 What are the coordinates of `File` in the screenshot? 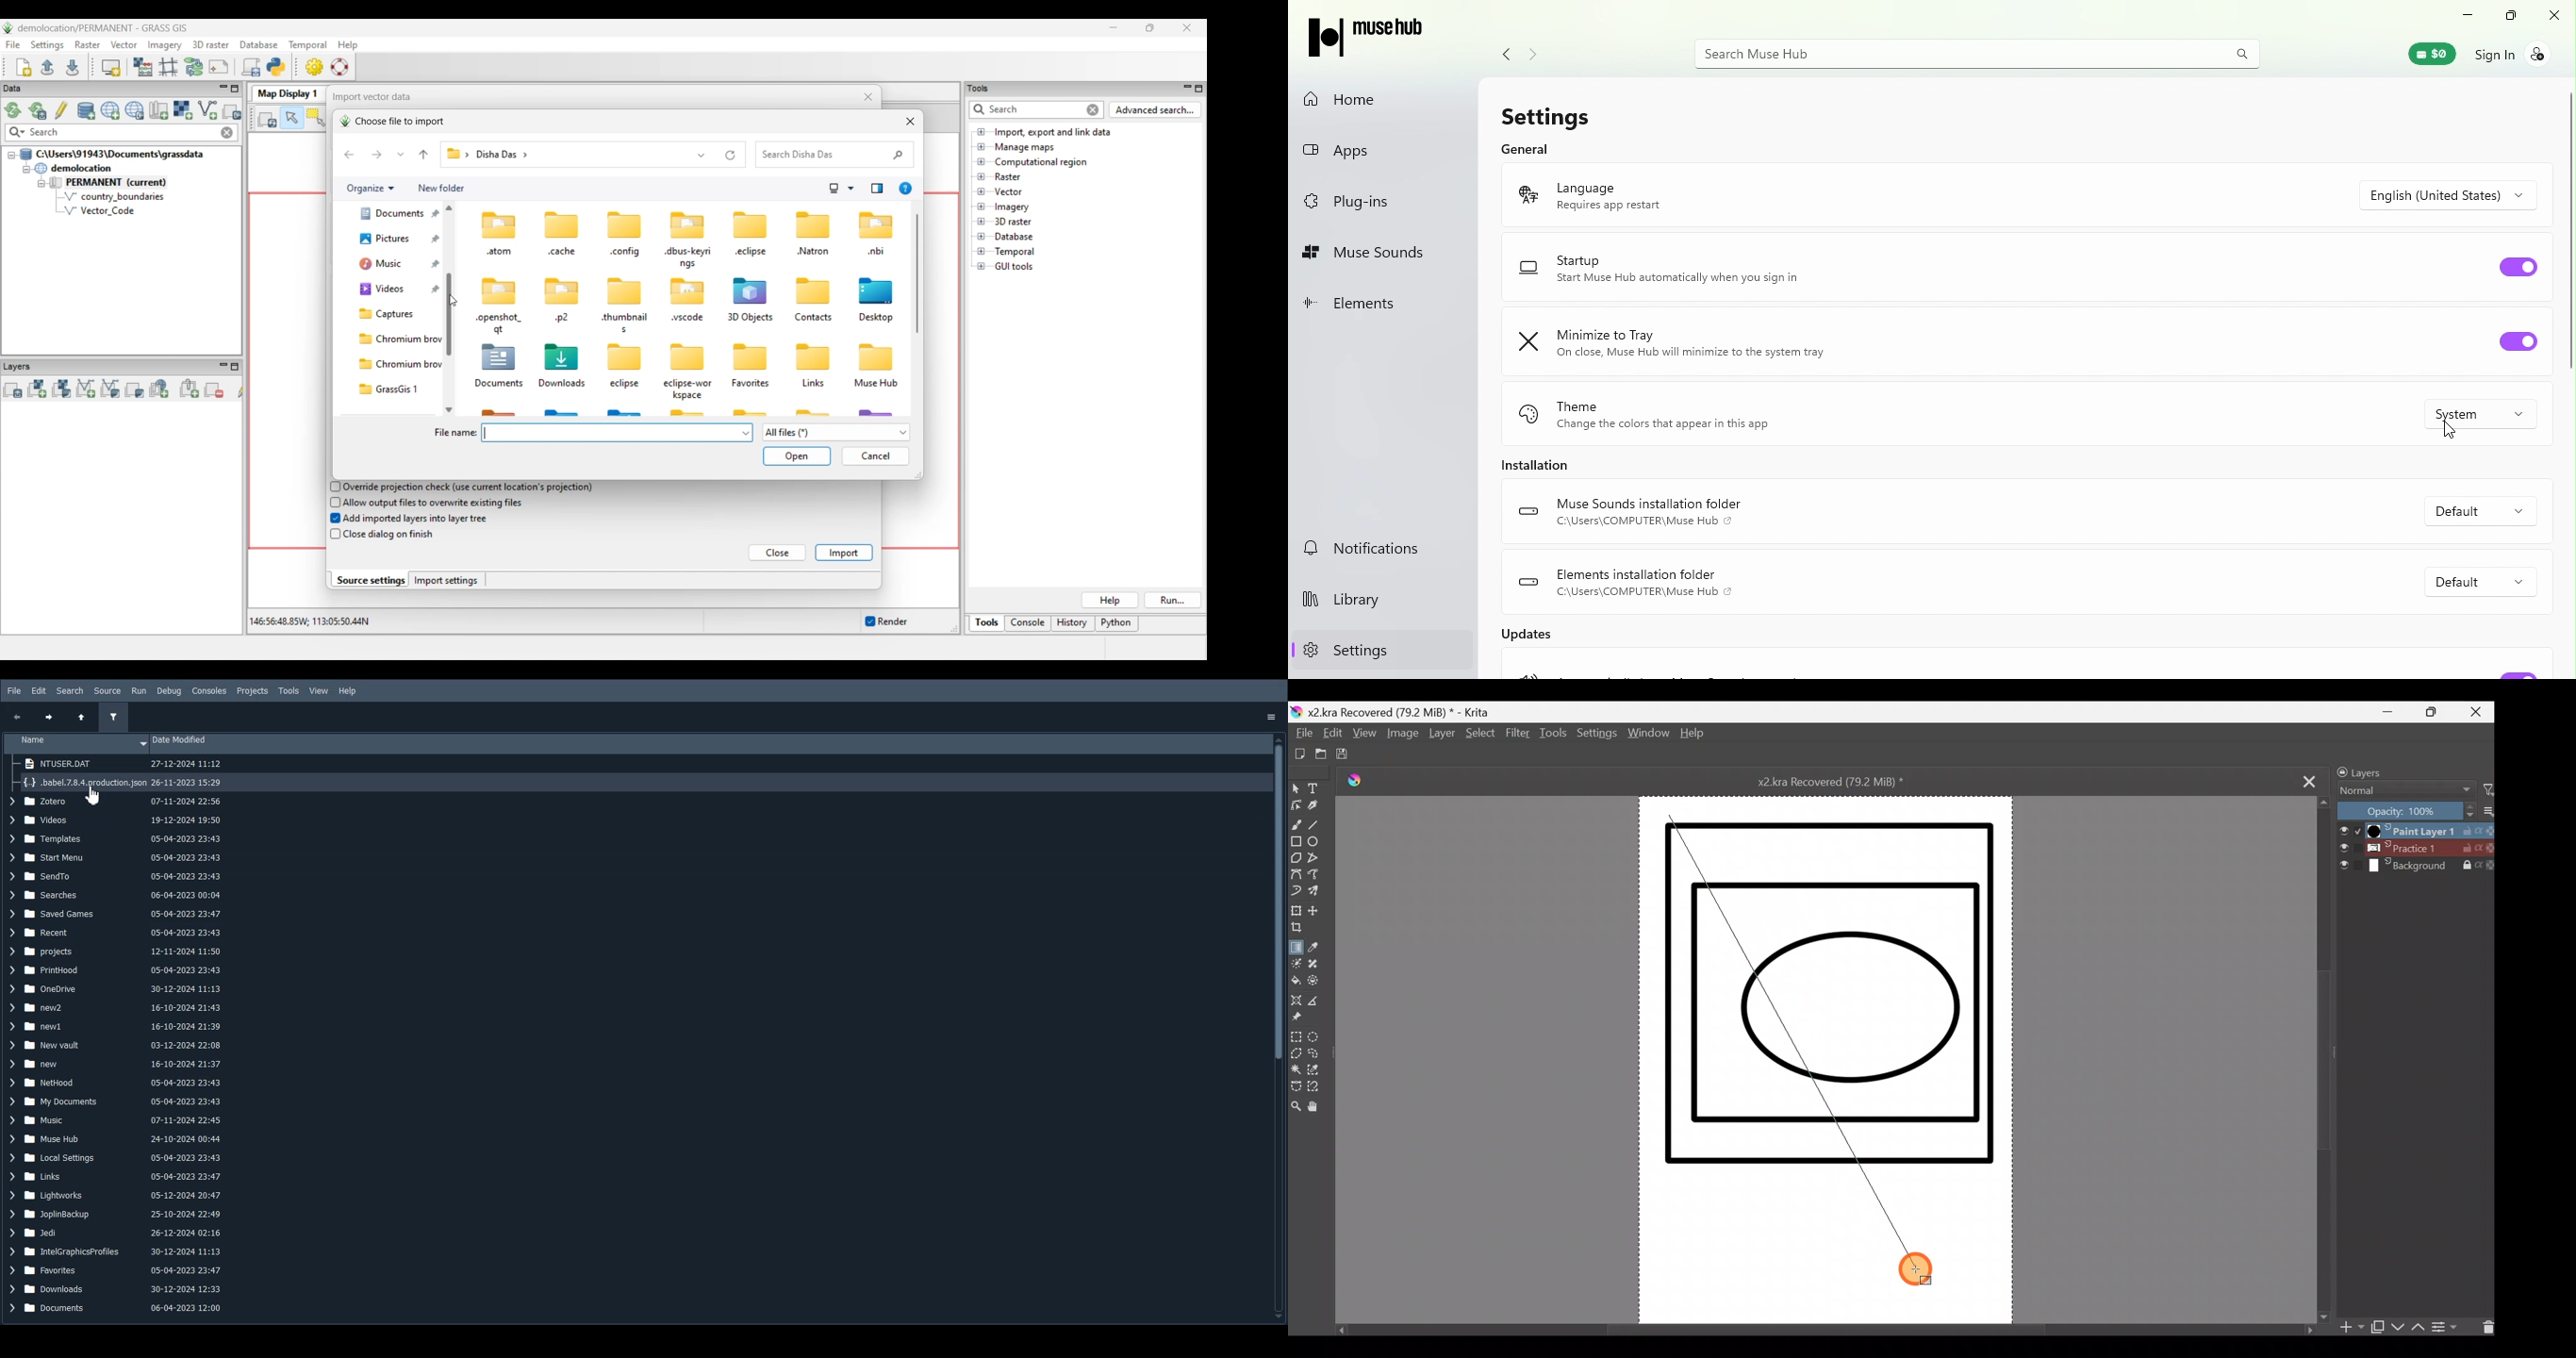 It's located at (13, 690).